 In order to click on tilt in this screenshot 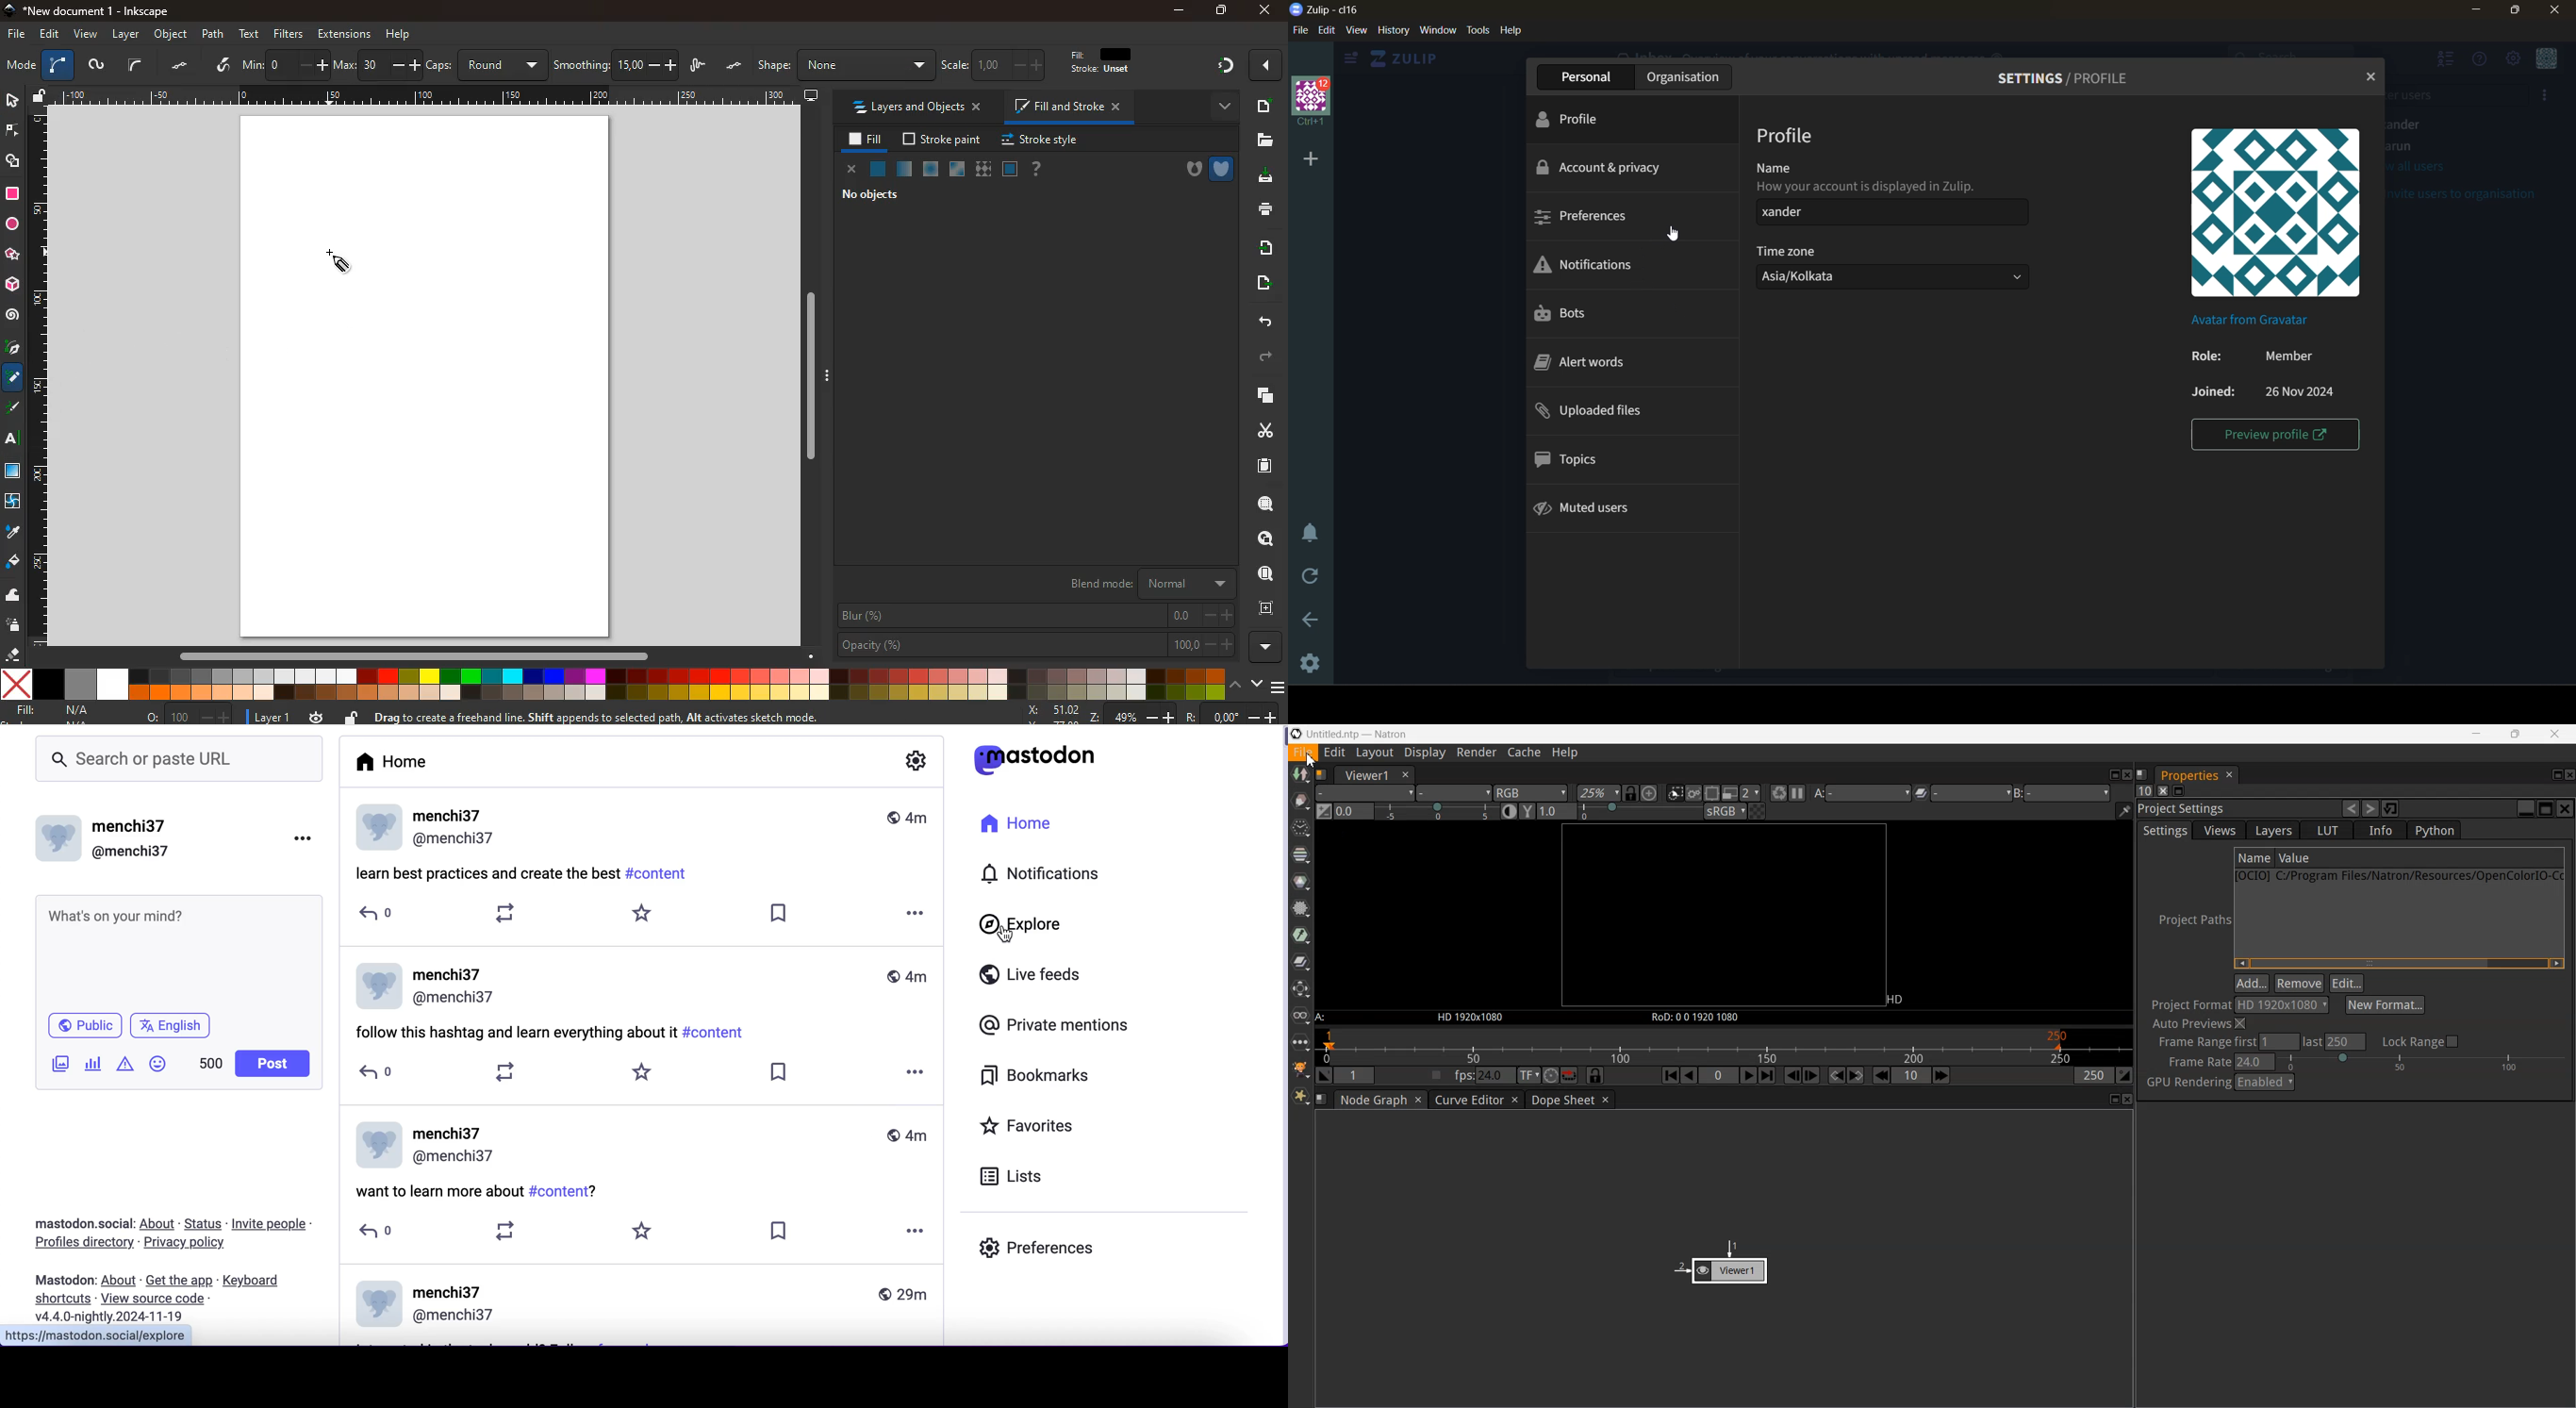, I will do `click(179, 67)`.